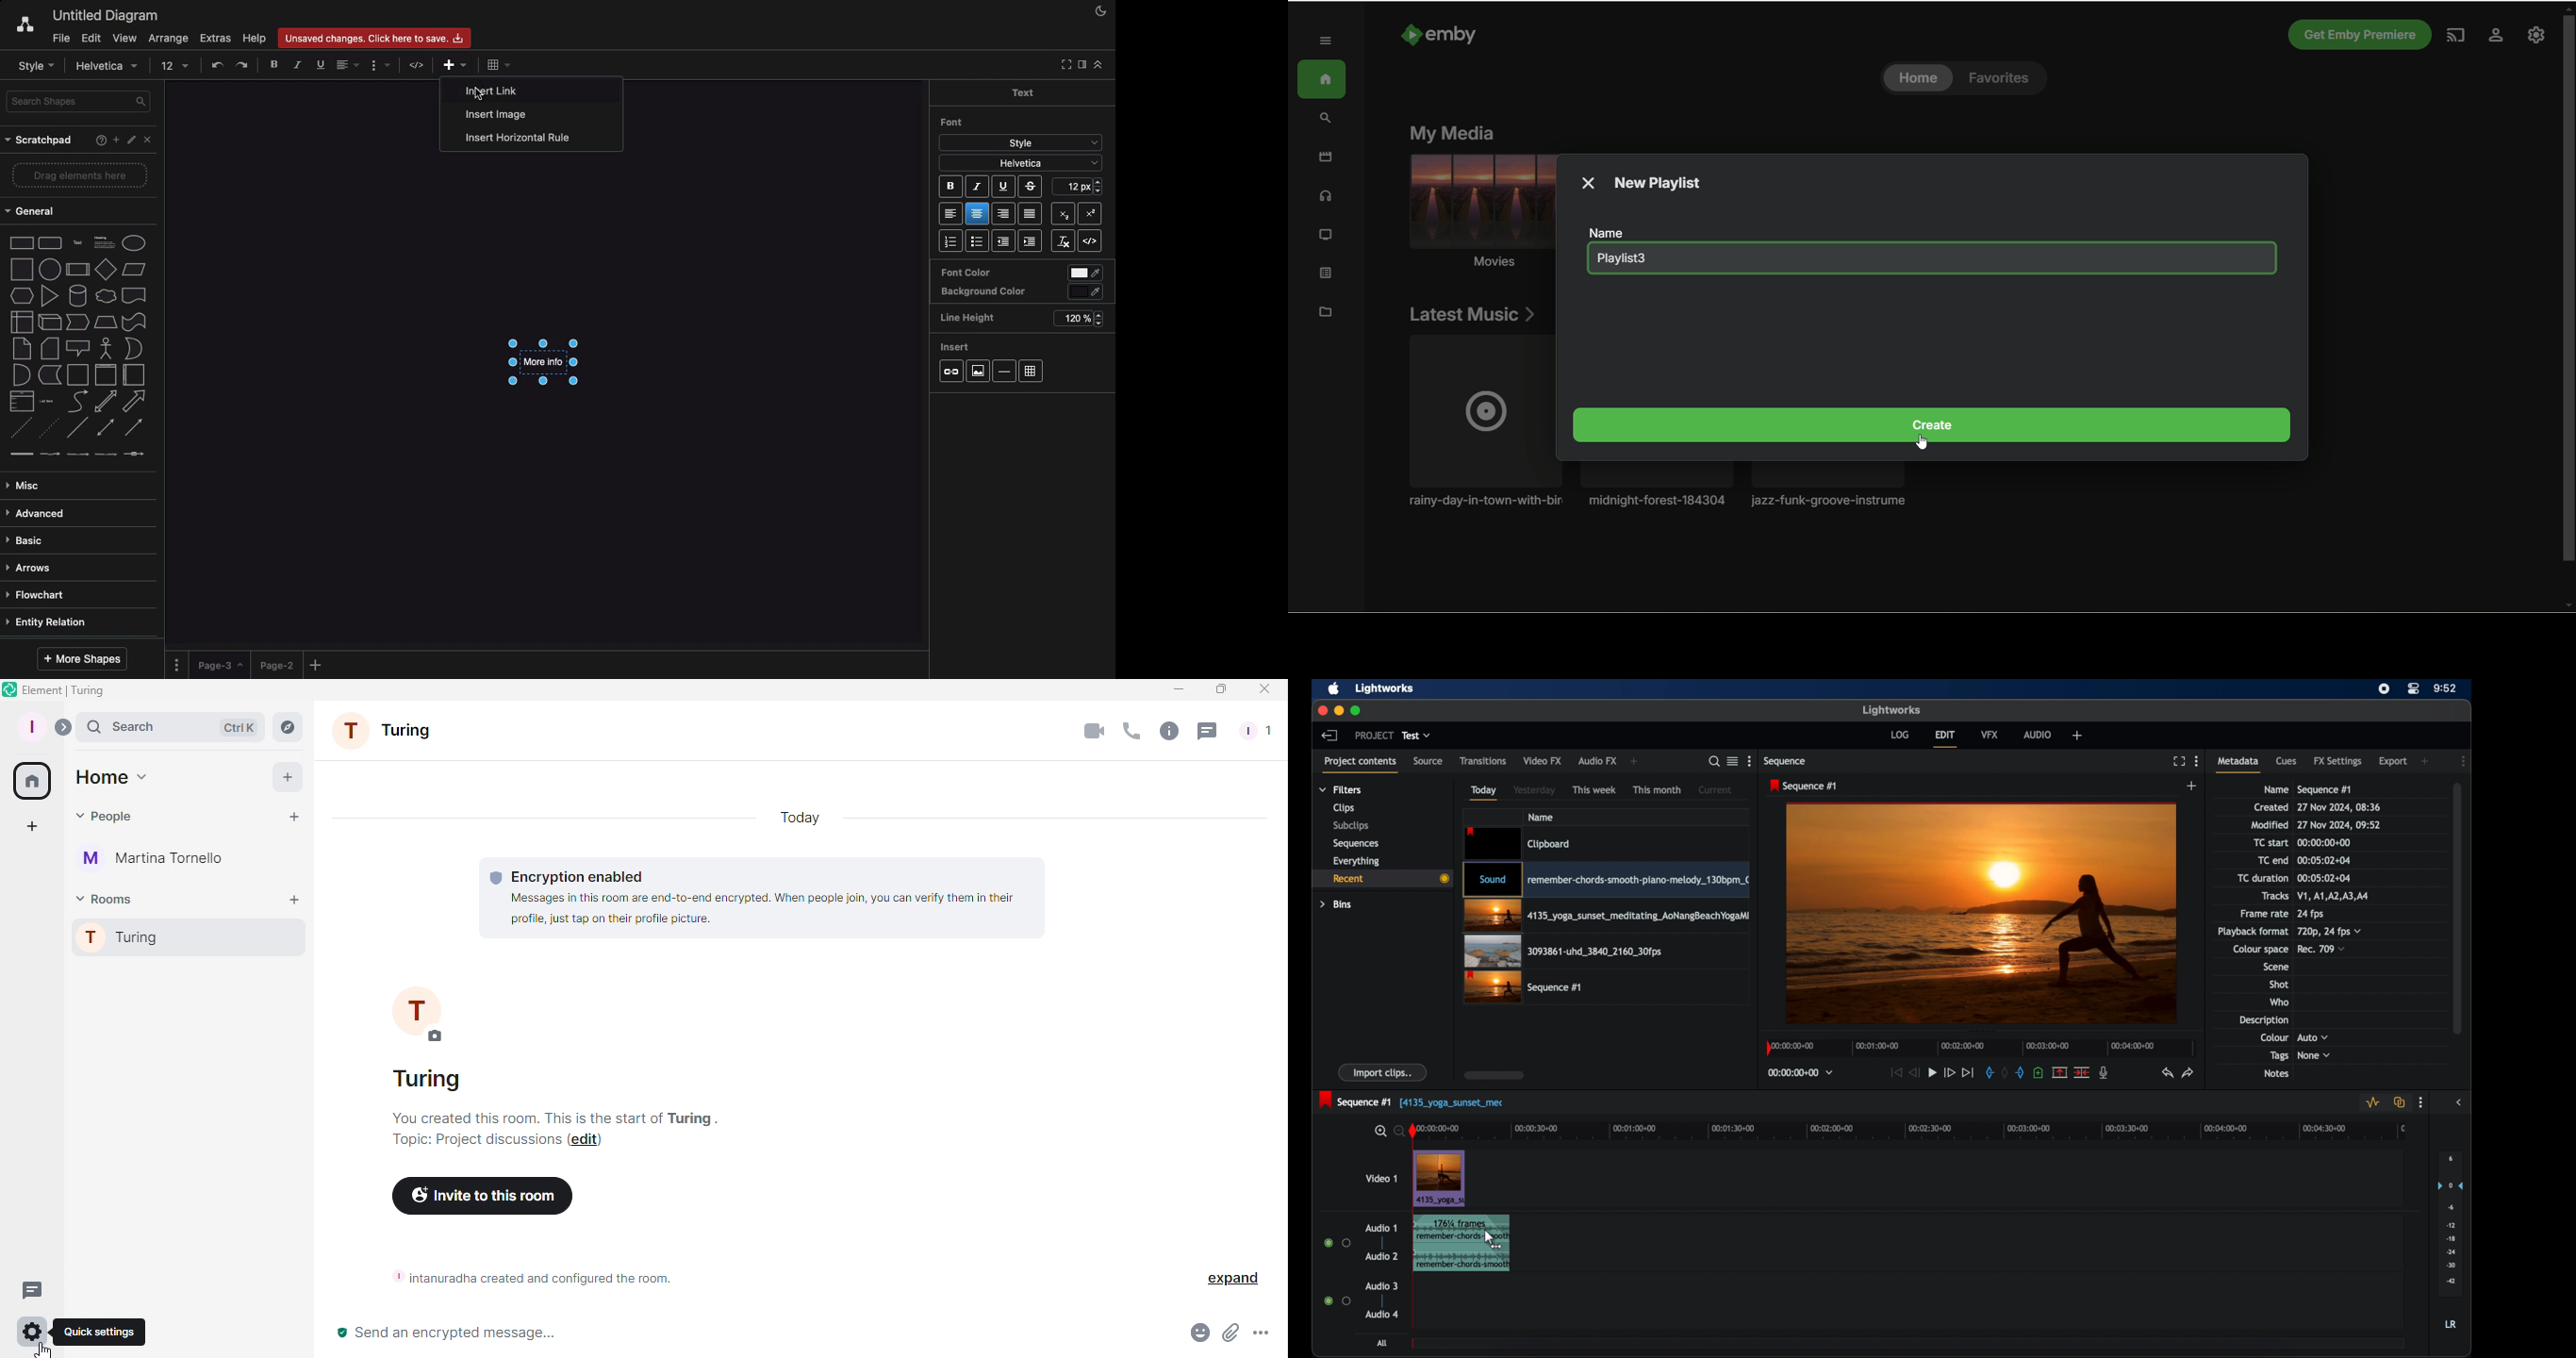  I want to click on link, so click(21, 453).